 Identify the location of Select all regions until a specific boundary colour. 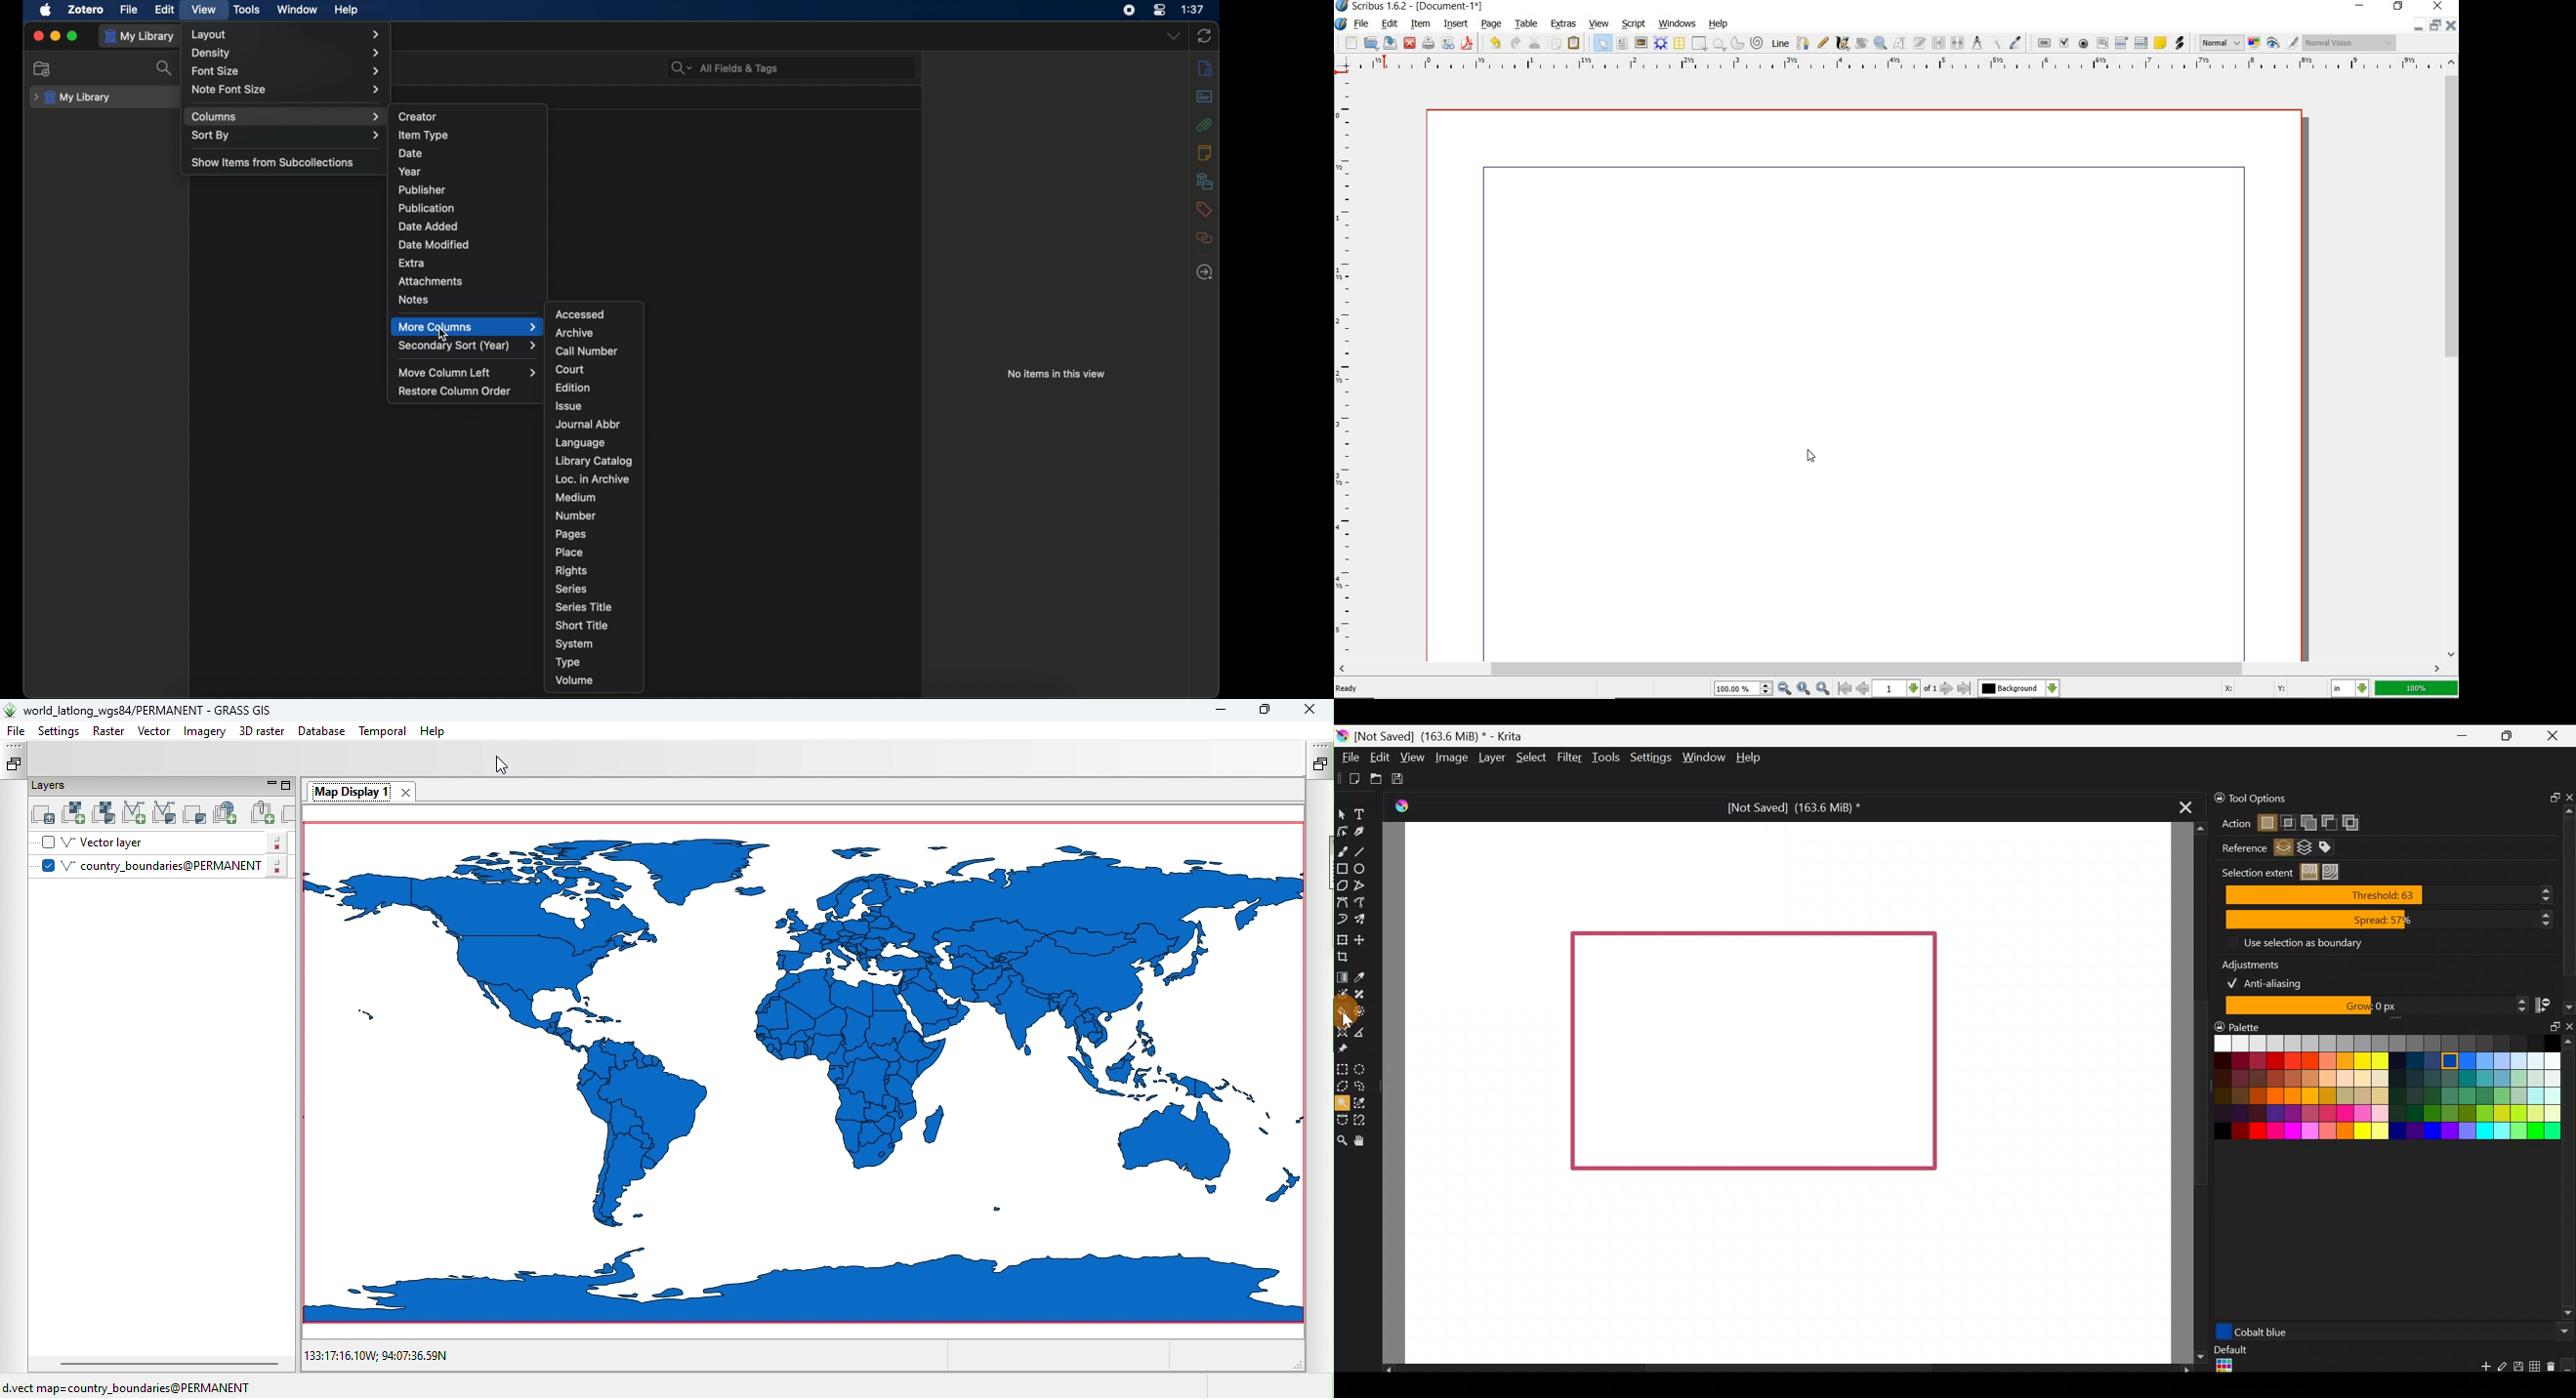
(2335, 872).